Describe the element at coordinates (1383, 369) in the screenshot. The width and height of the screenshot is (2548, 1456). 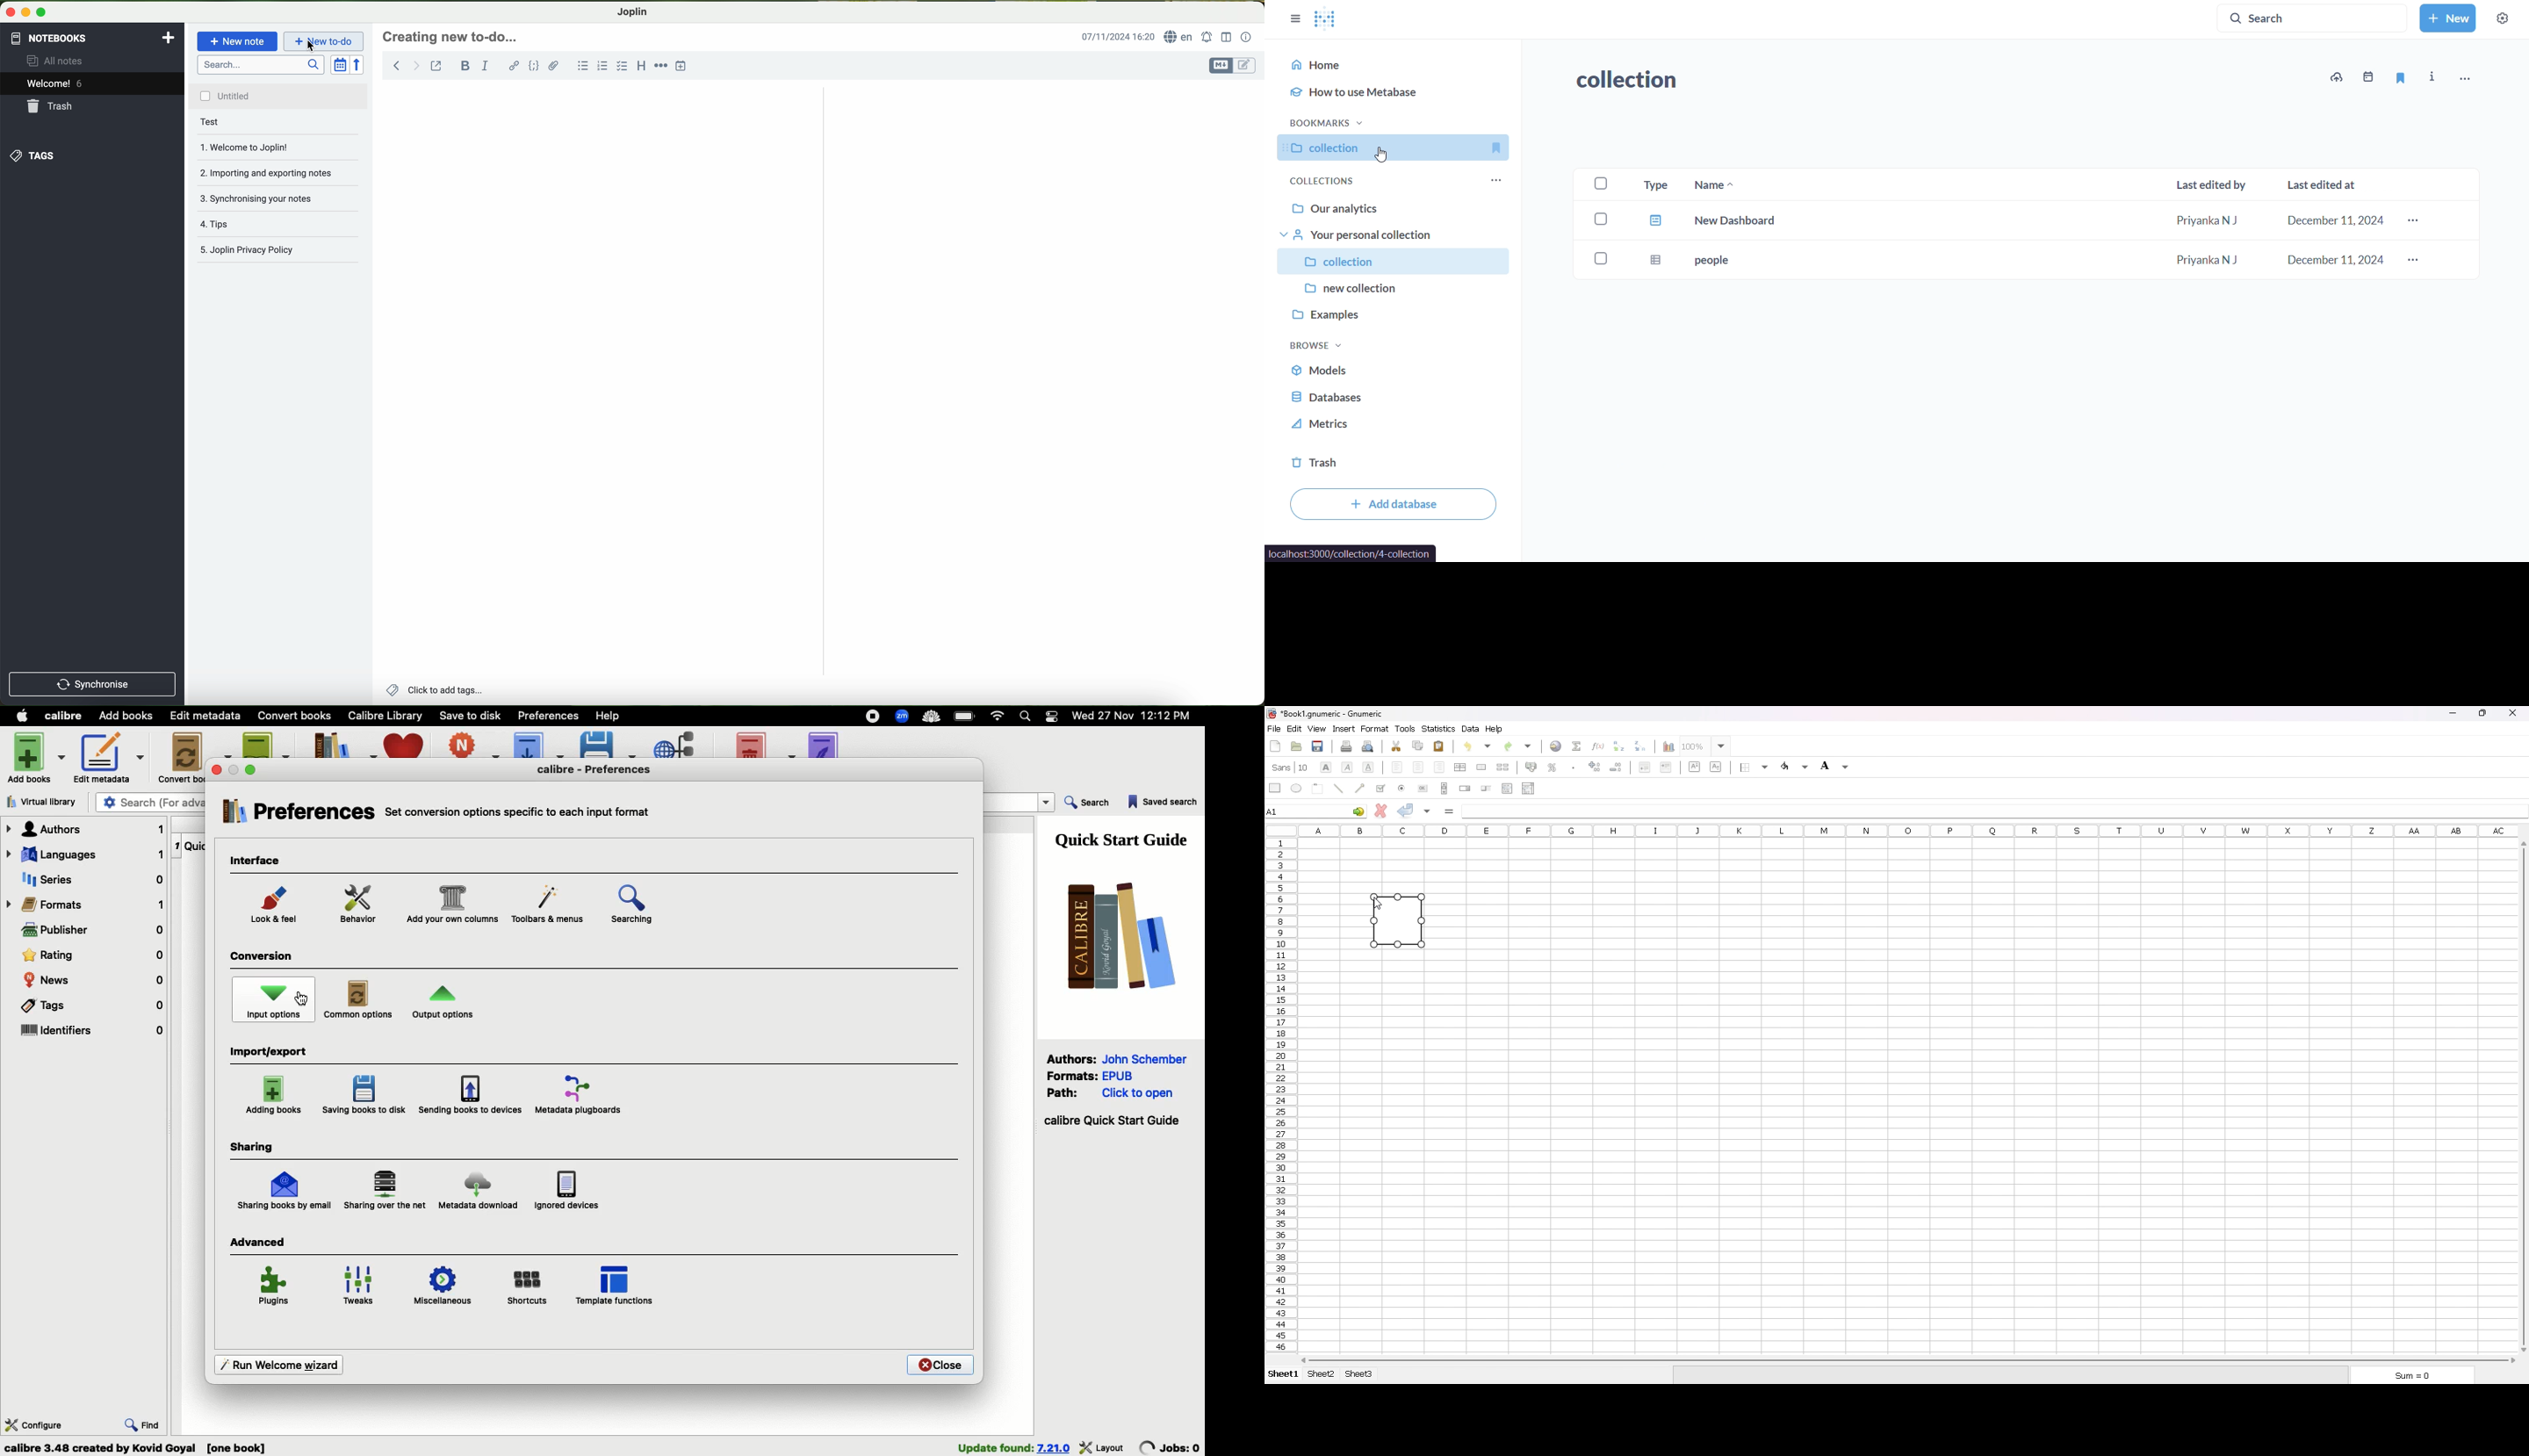
I see `models` at that location.